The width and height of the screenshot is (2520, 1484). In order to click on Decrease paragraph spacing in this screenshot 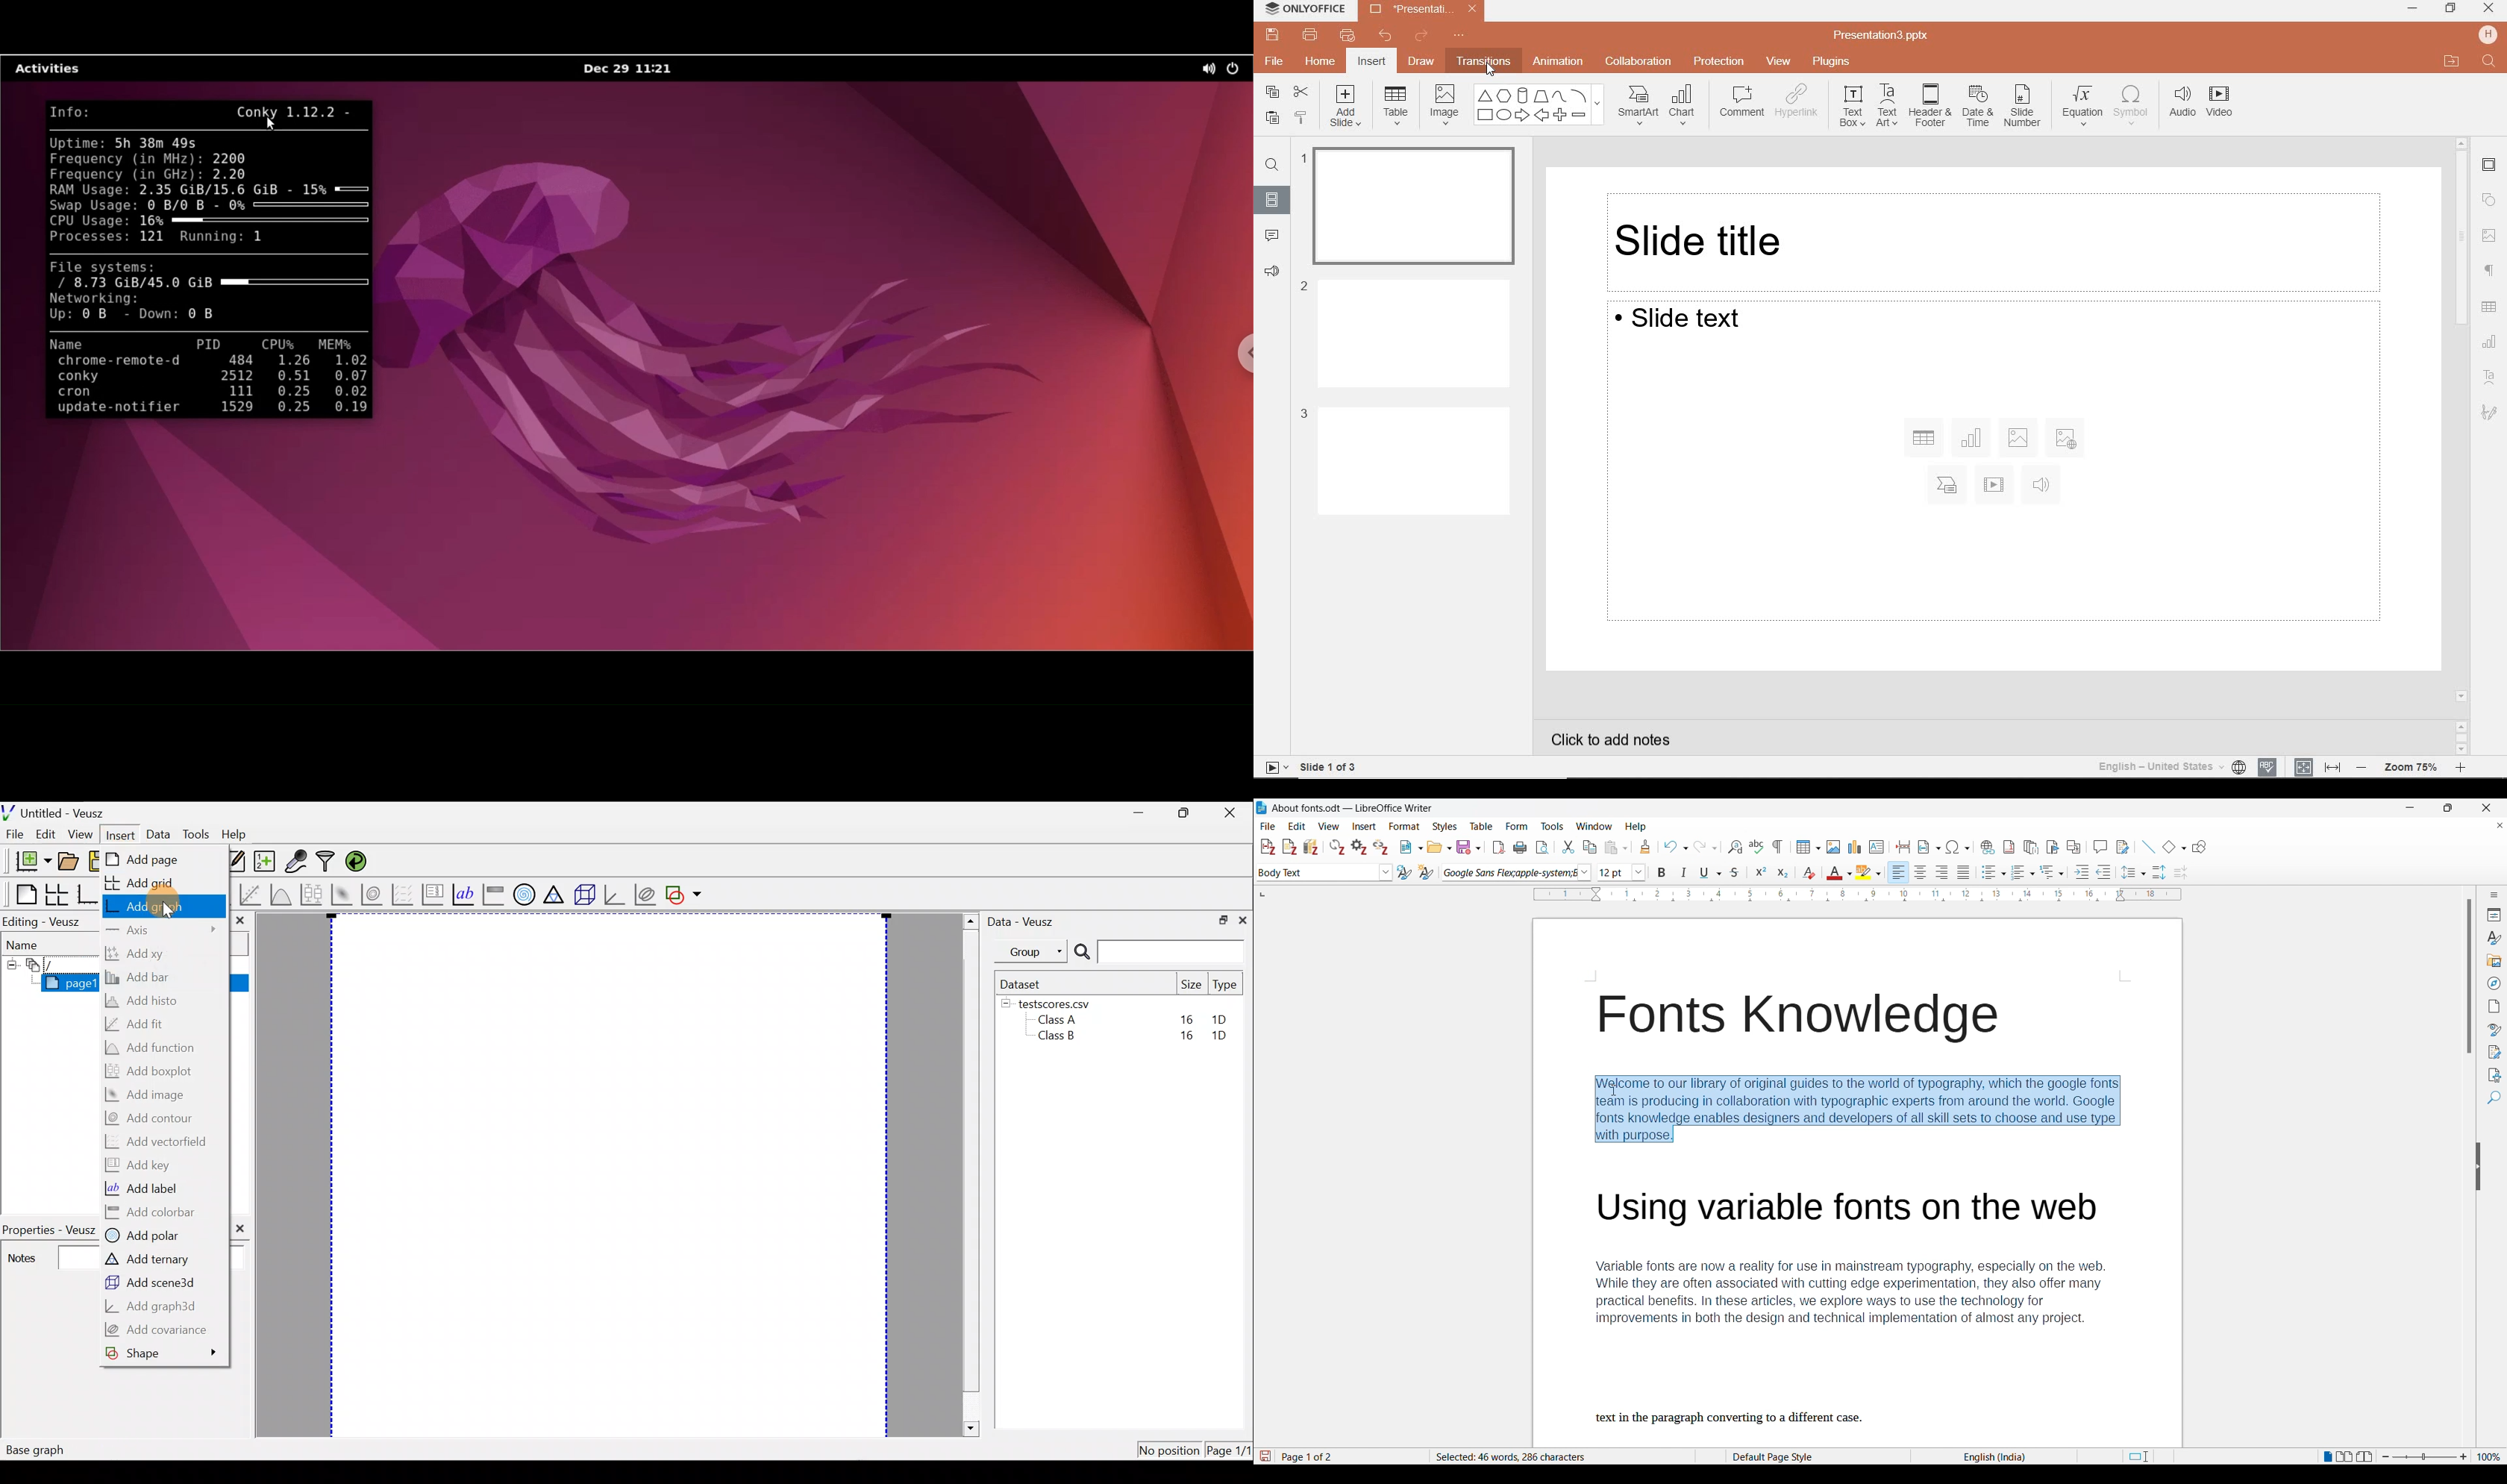, I will do `click(2181, 873)`.